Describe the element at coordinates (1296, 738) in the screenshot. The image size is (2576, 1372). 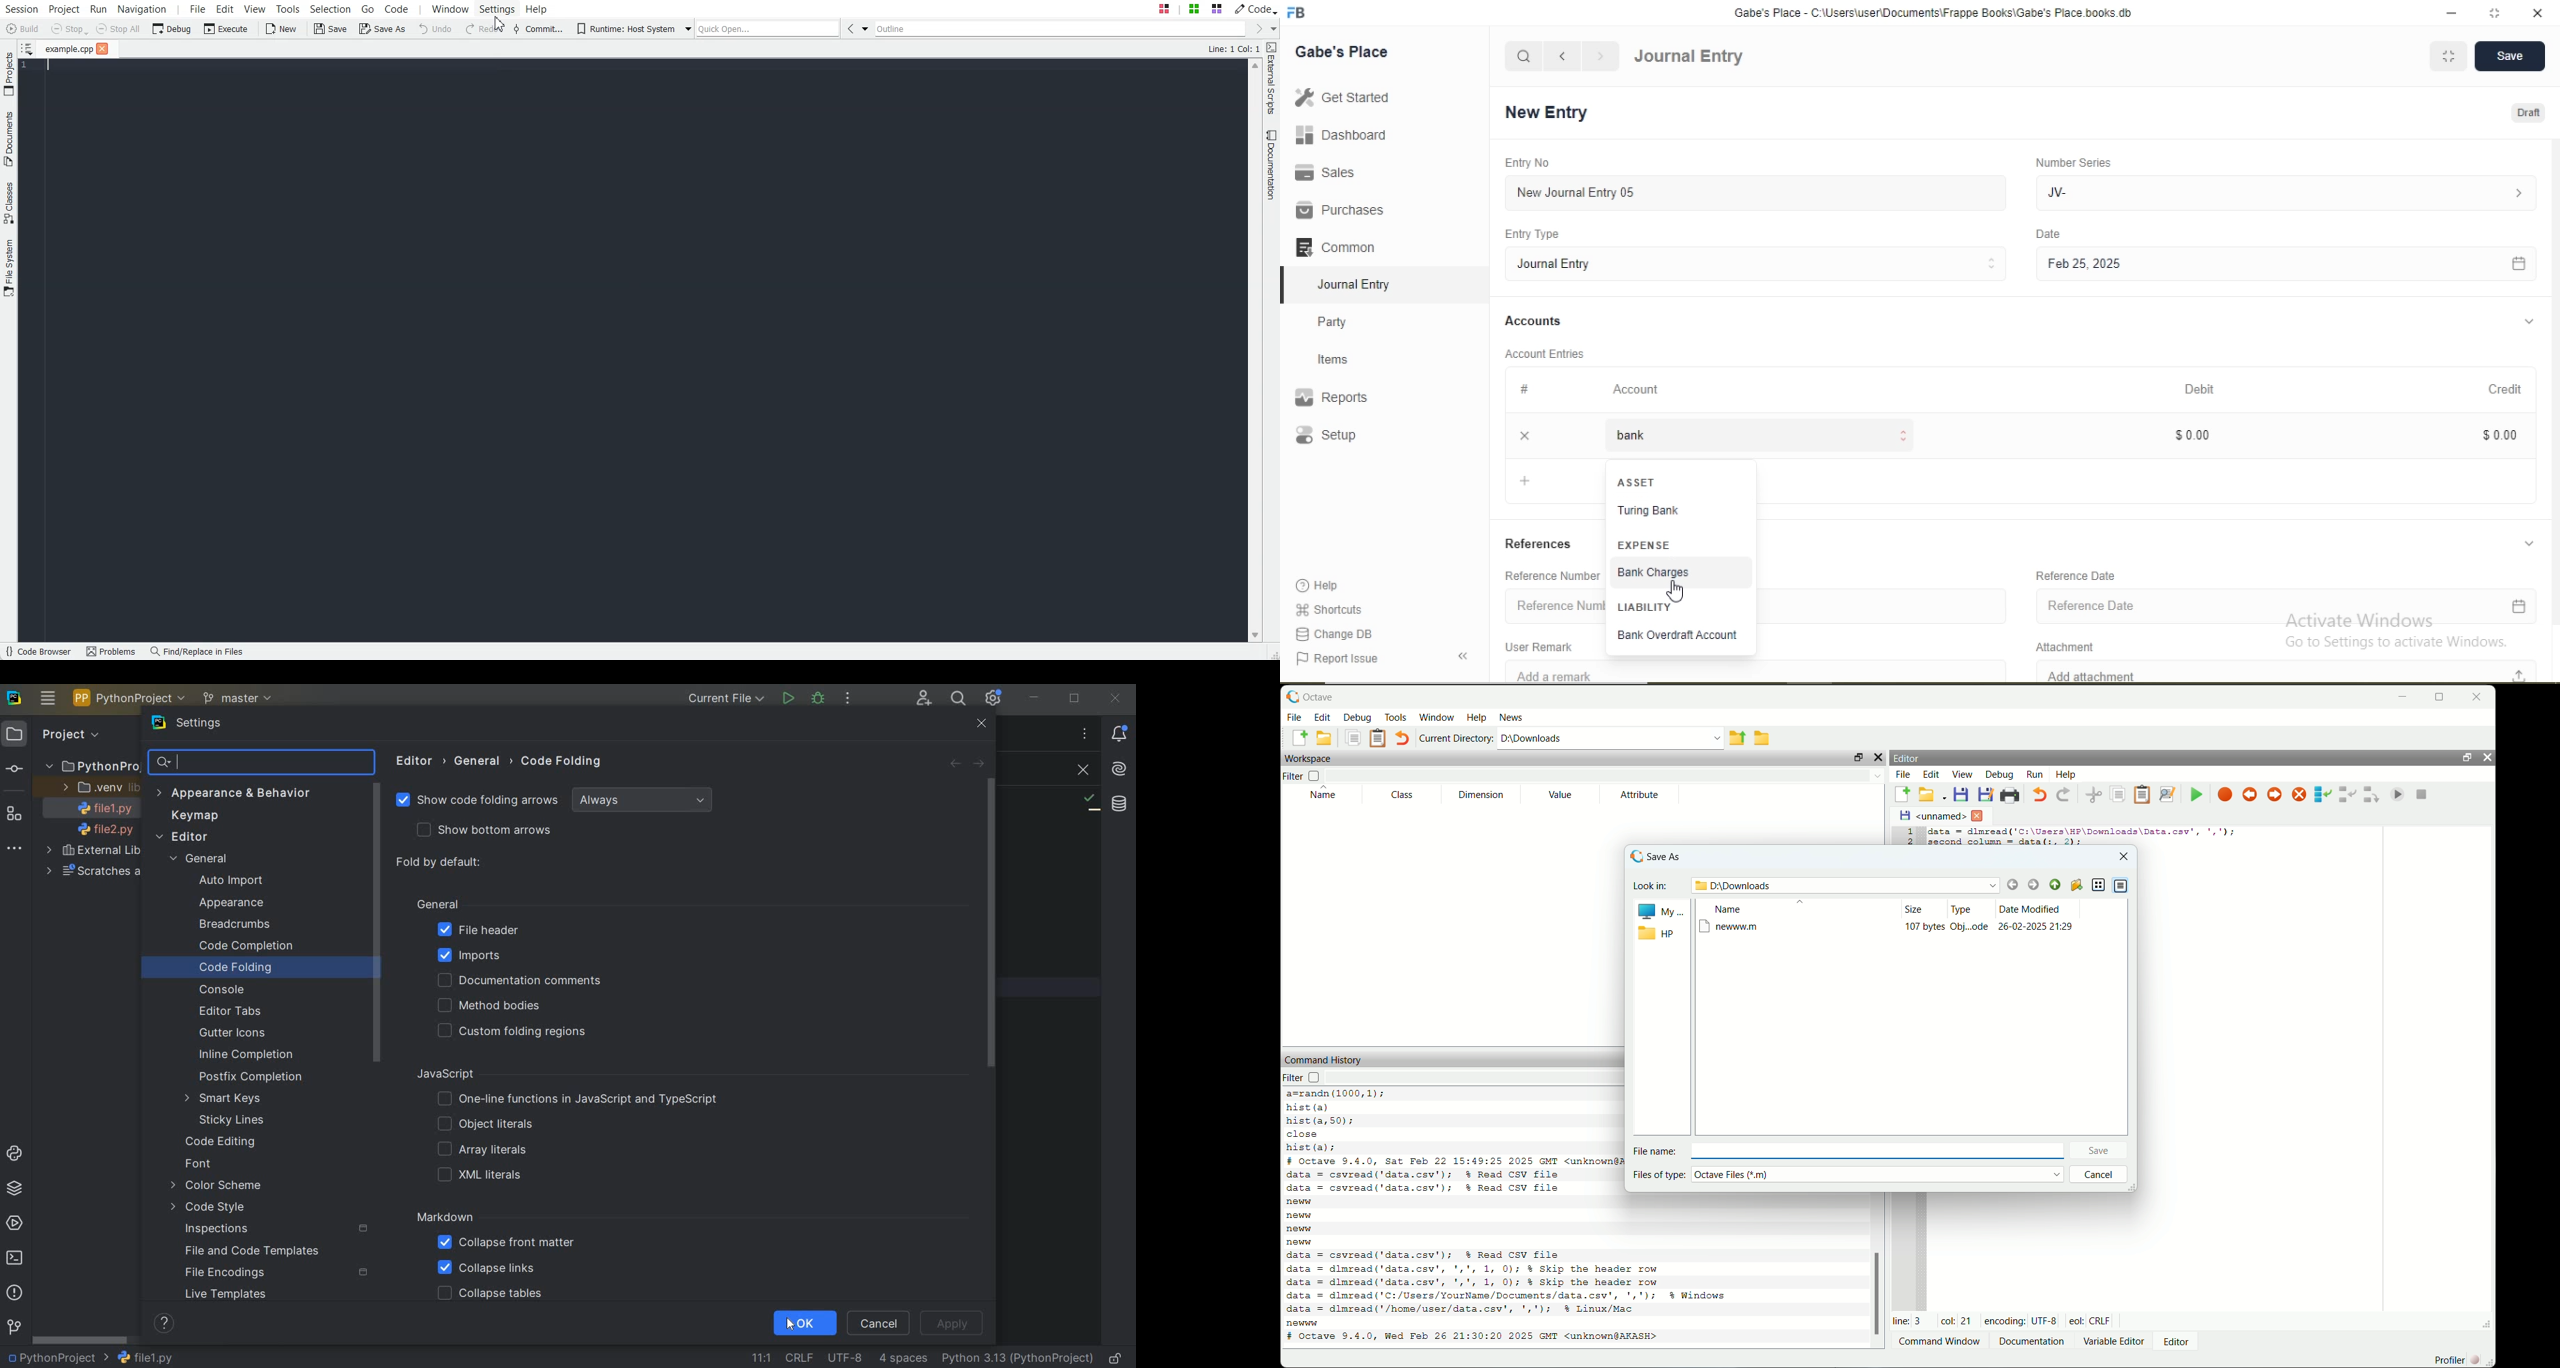
I see `new script` at that location.